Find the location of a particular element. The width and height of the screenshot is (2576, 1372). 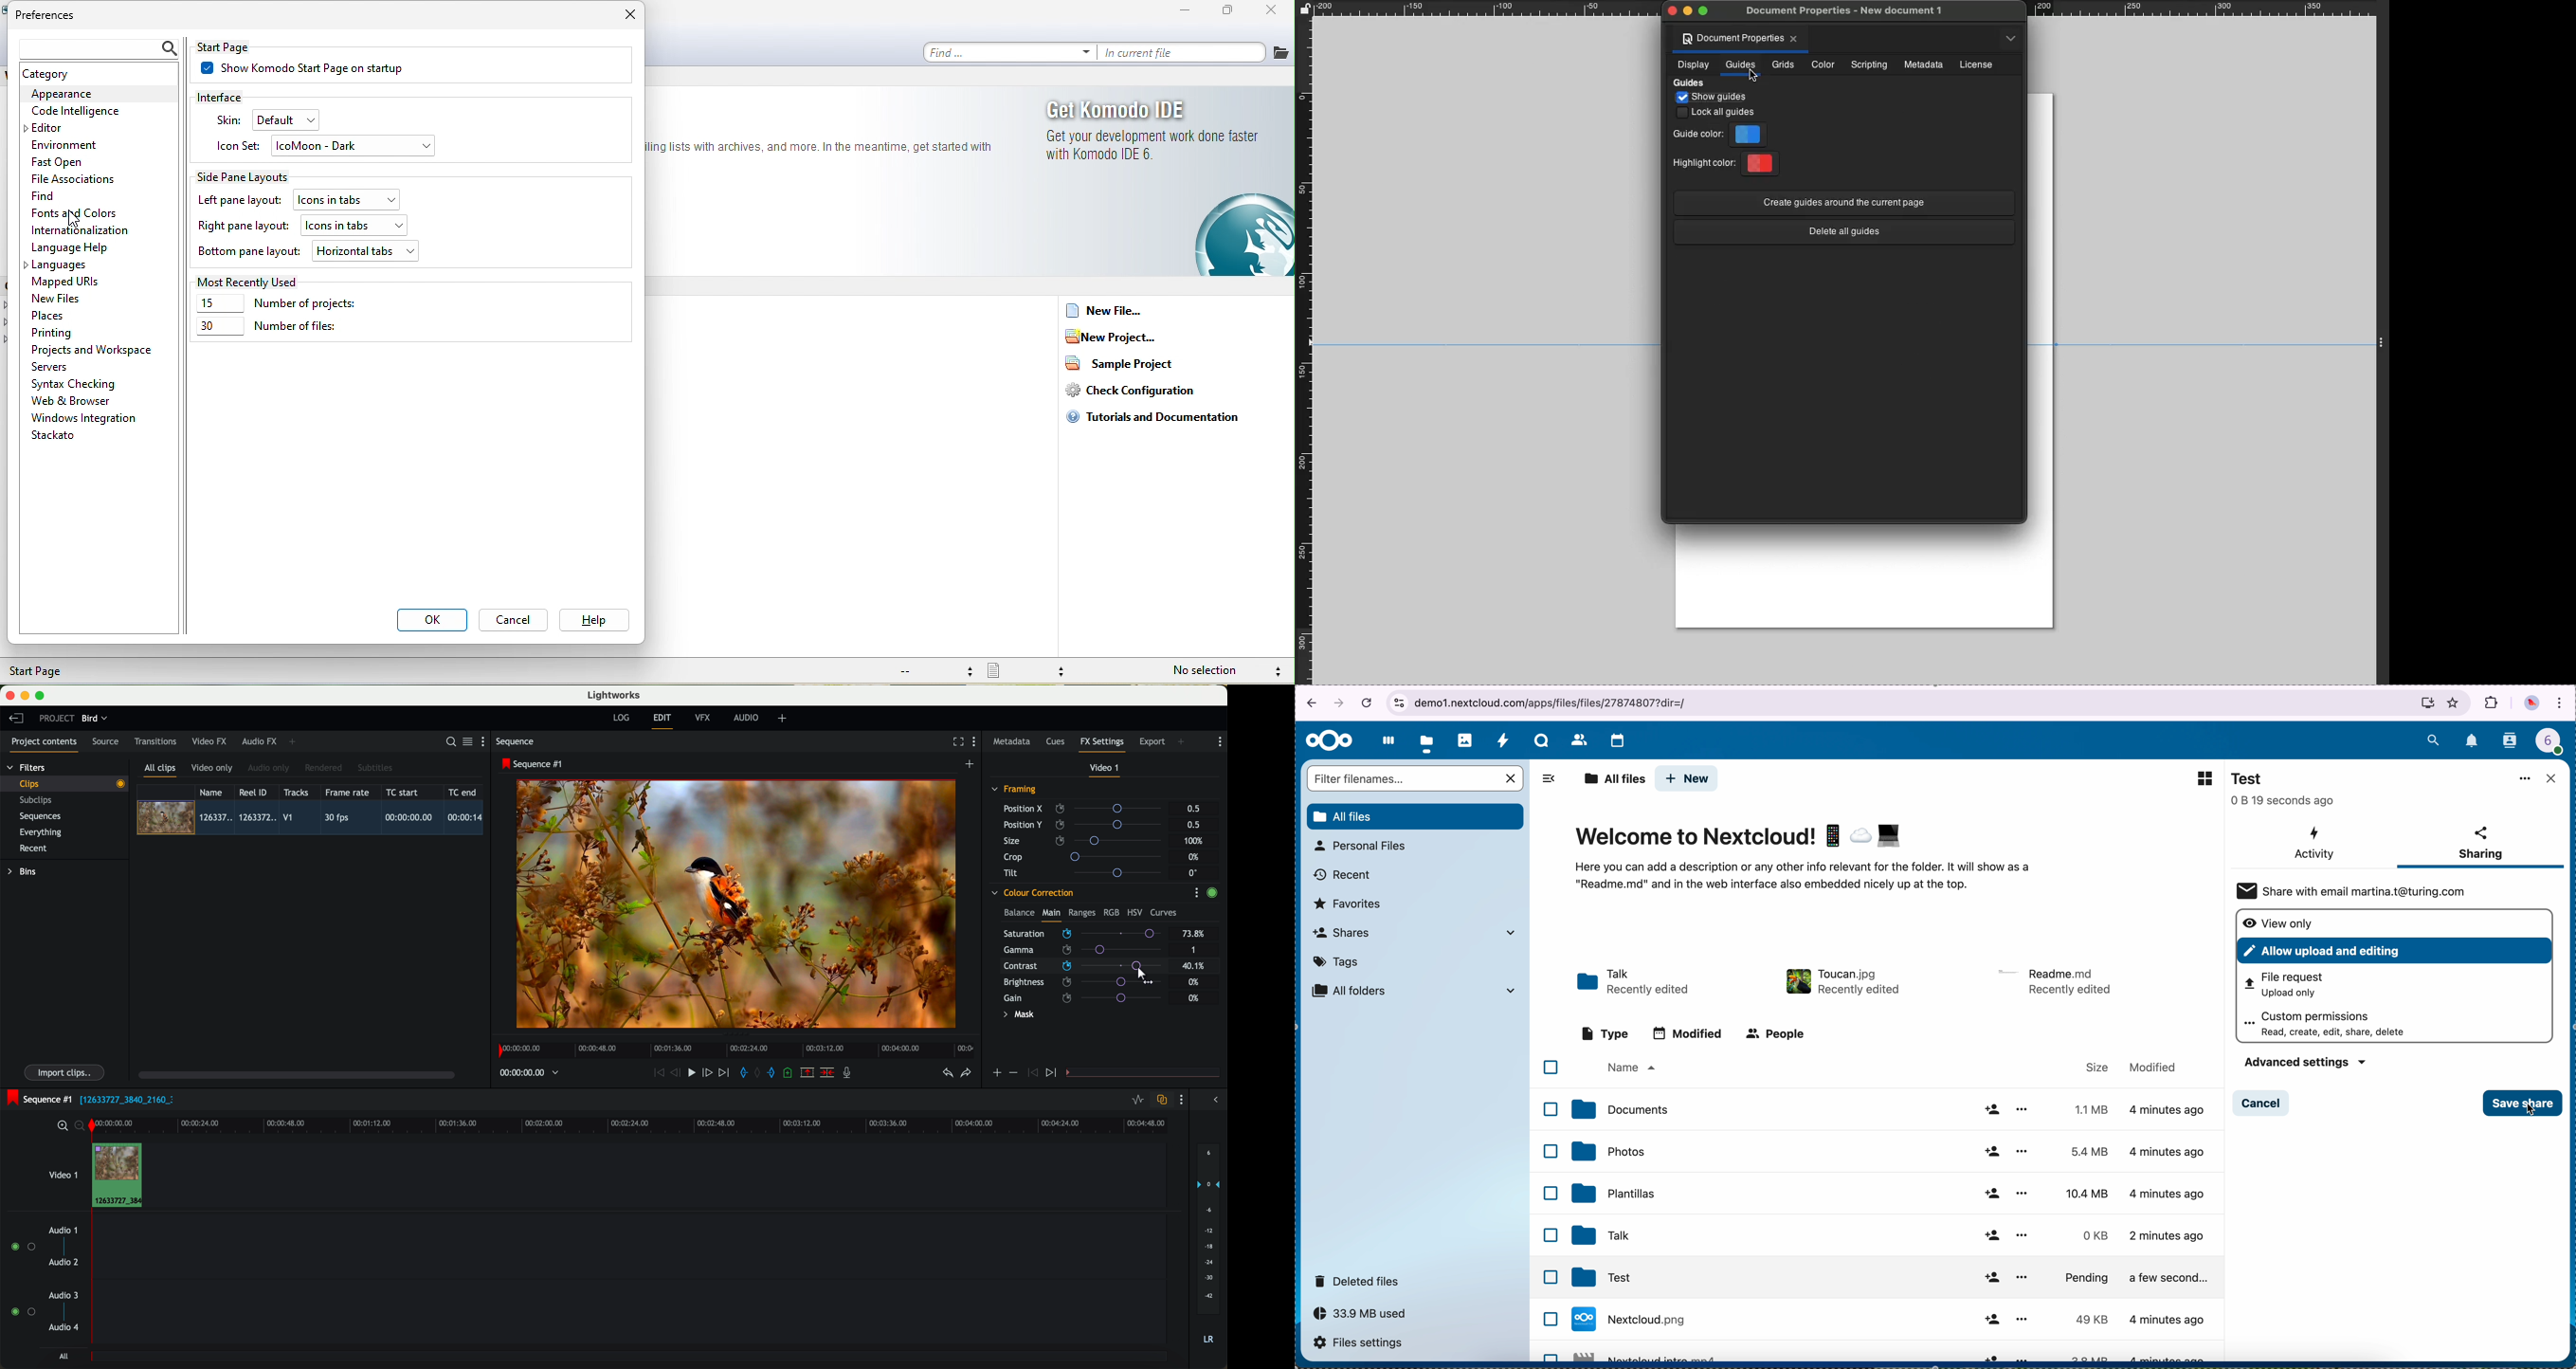

TC start is located at coordinates (403, 792).